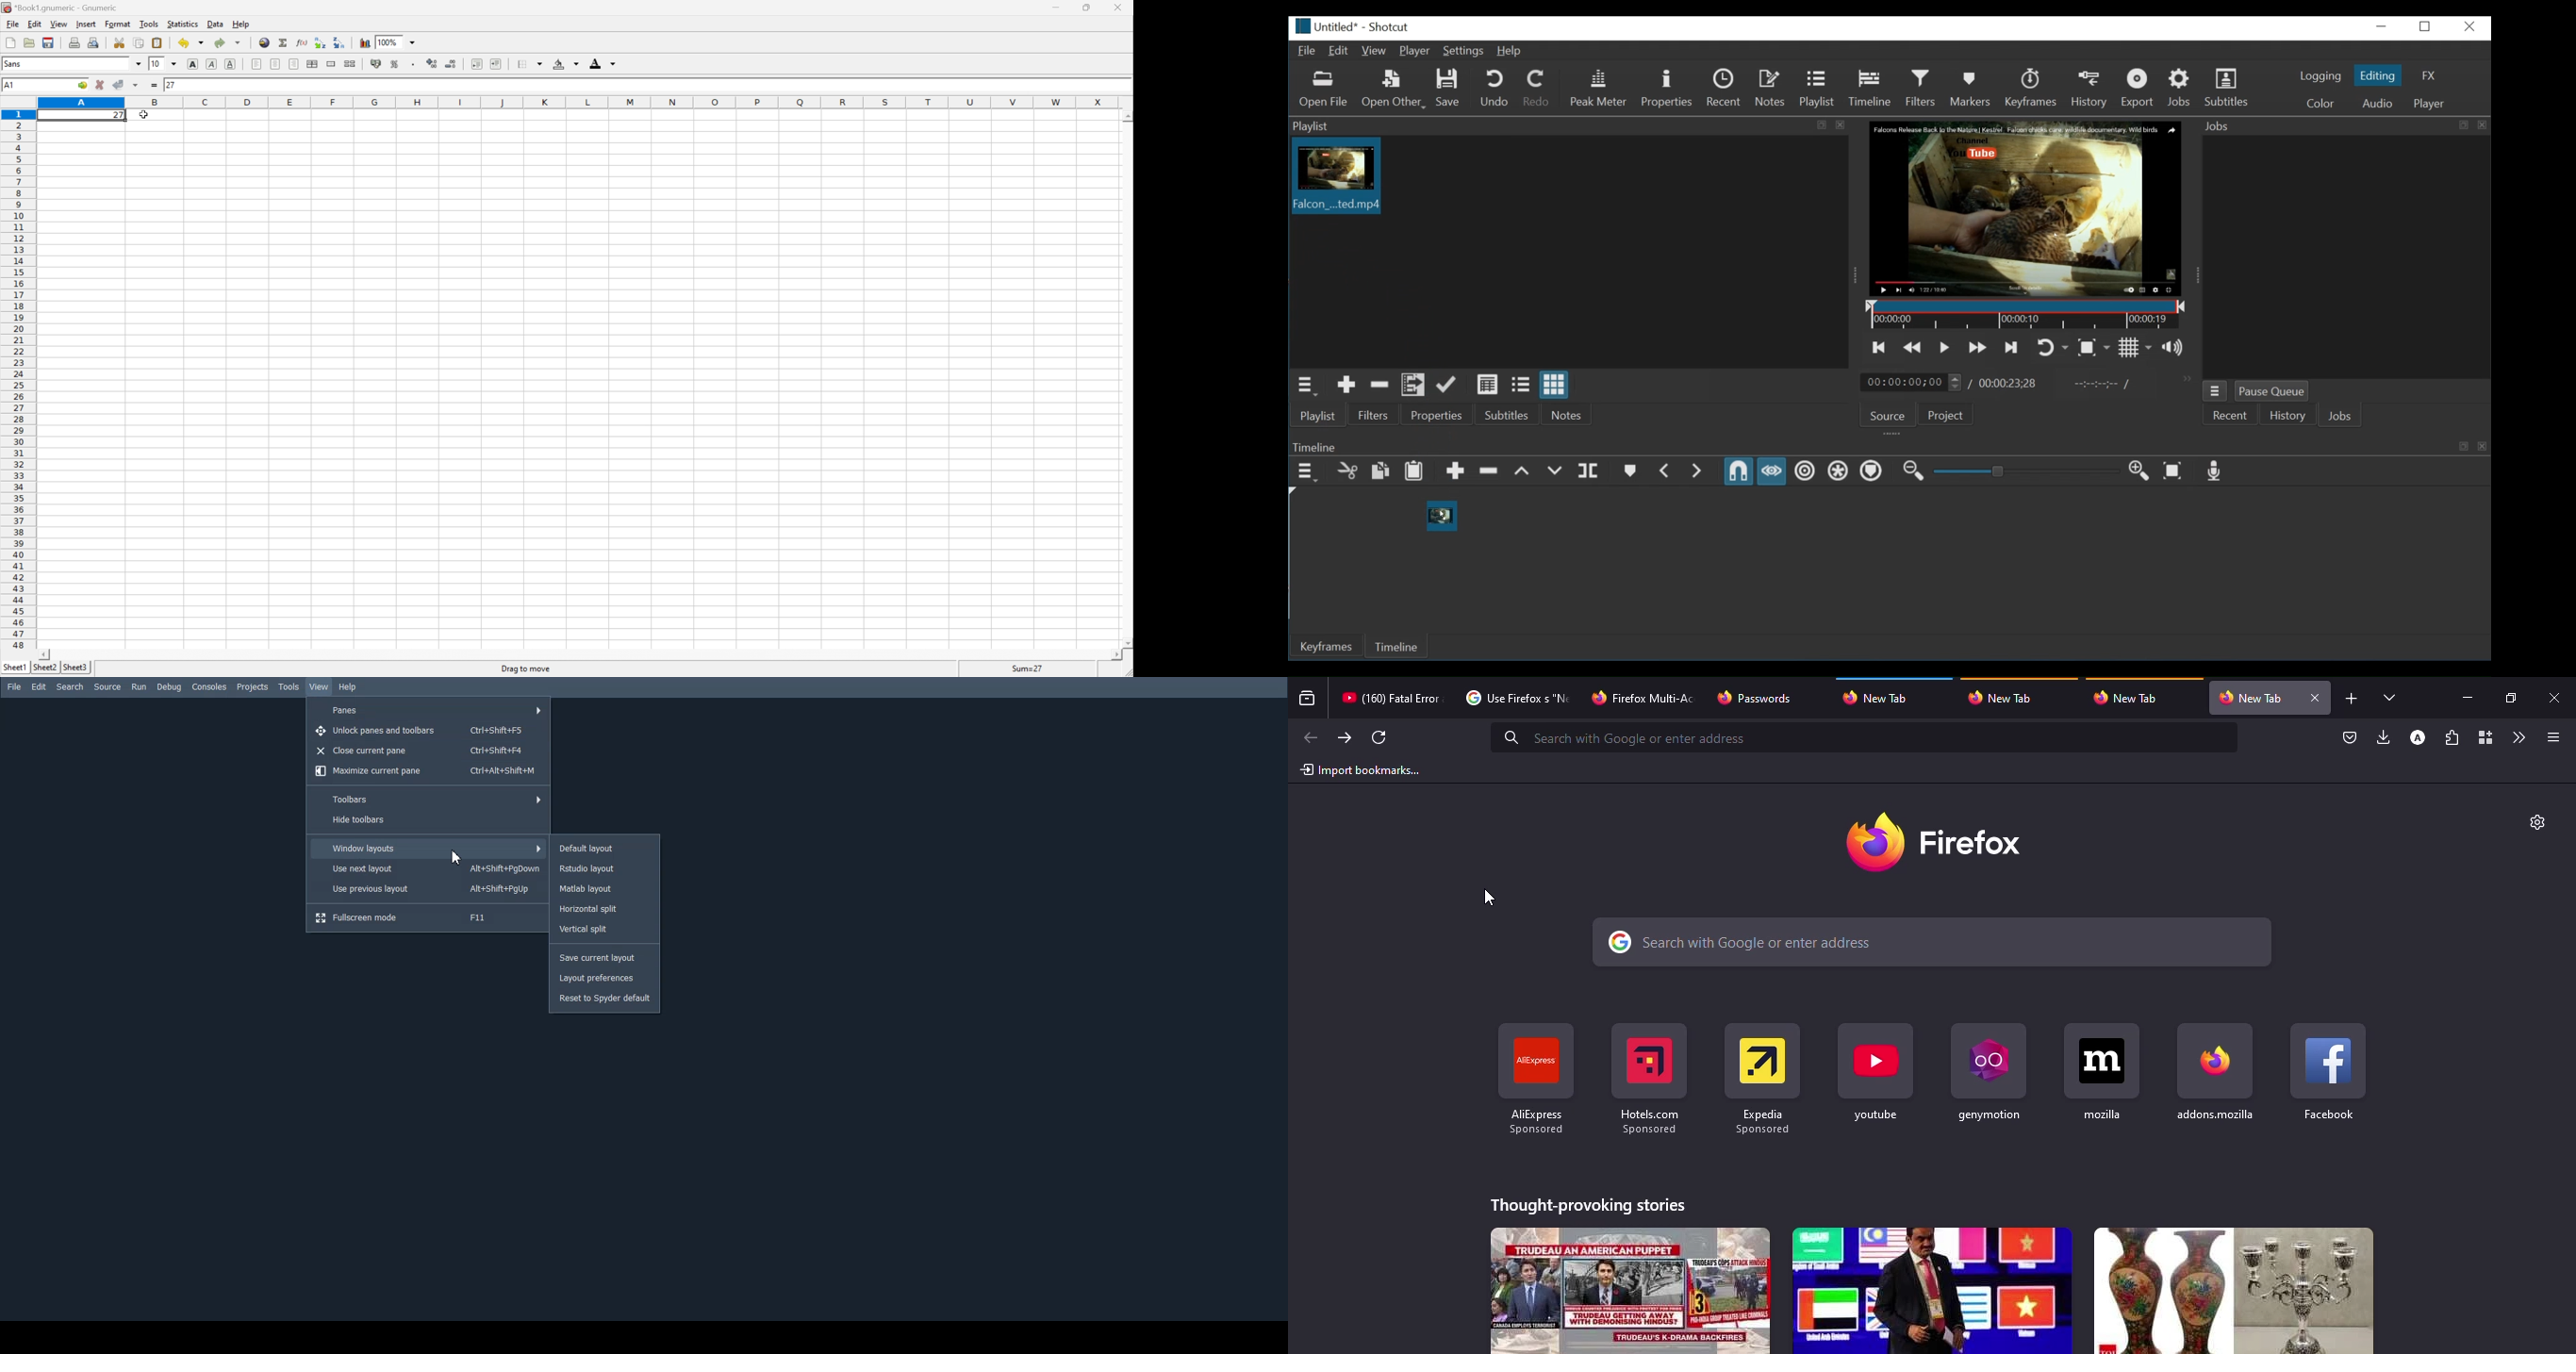 Image resolution: width=2576 pixels, height=1372 pixels. I want to click on tab, so click(1762, 698).